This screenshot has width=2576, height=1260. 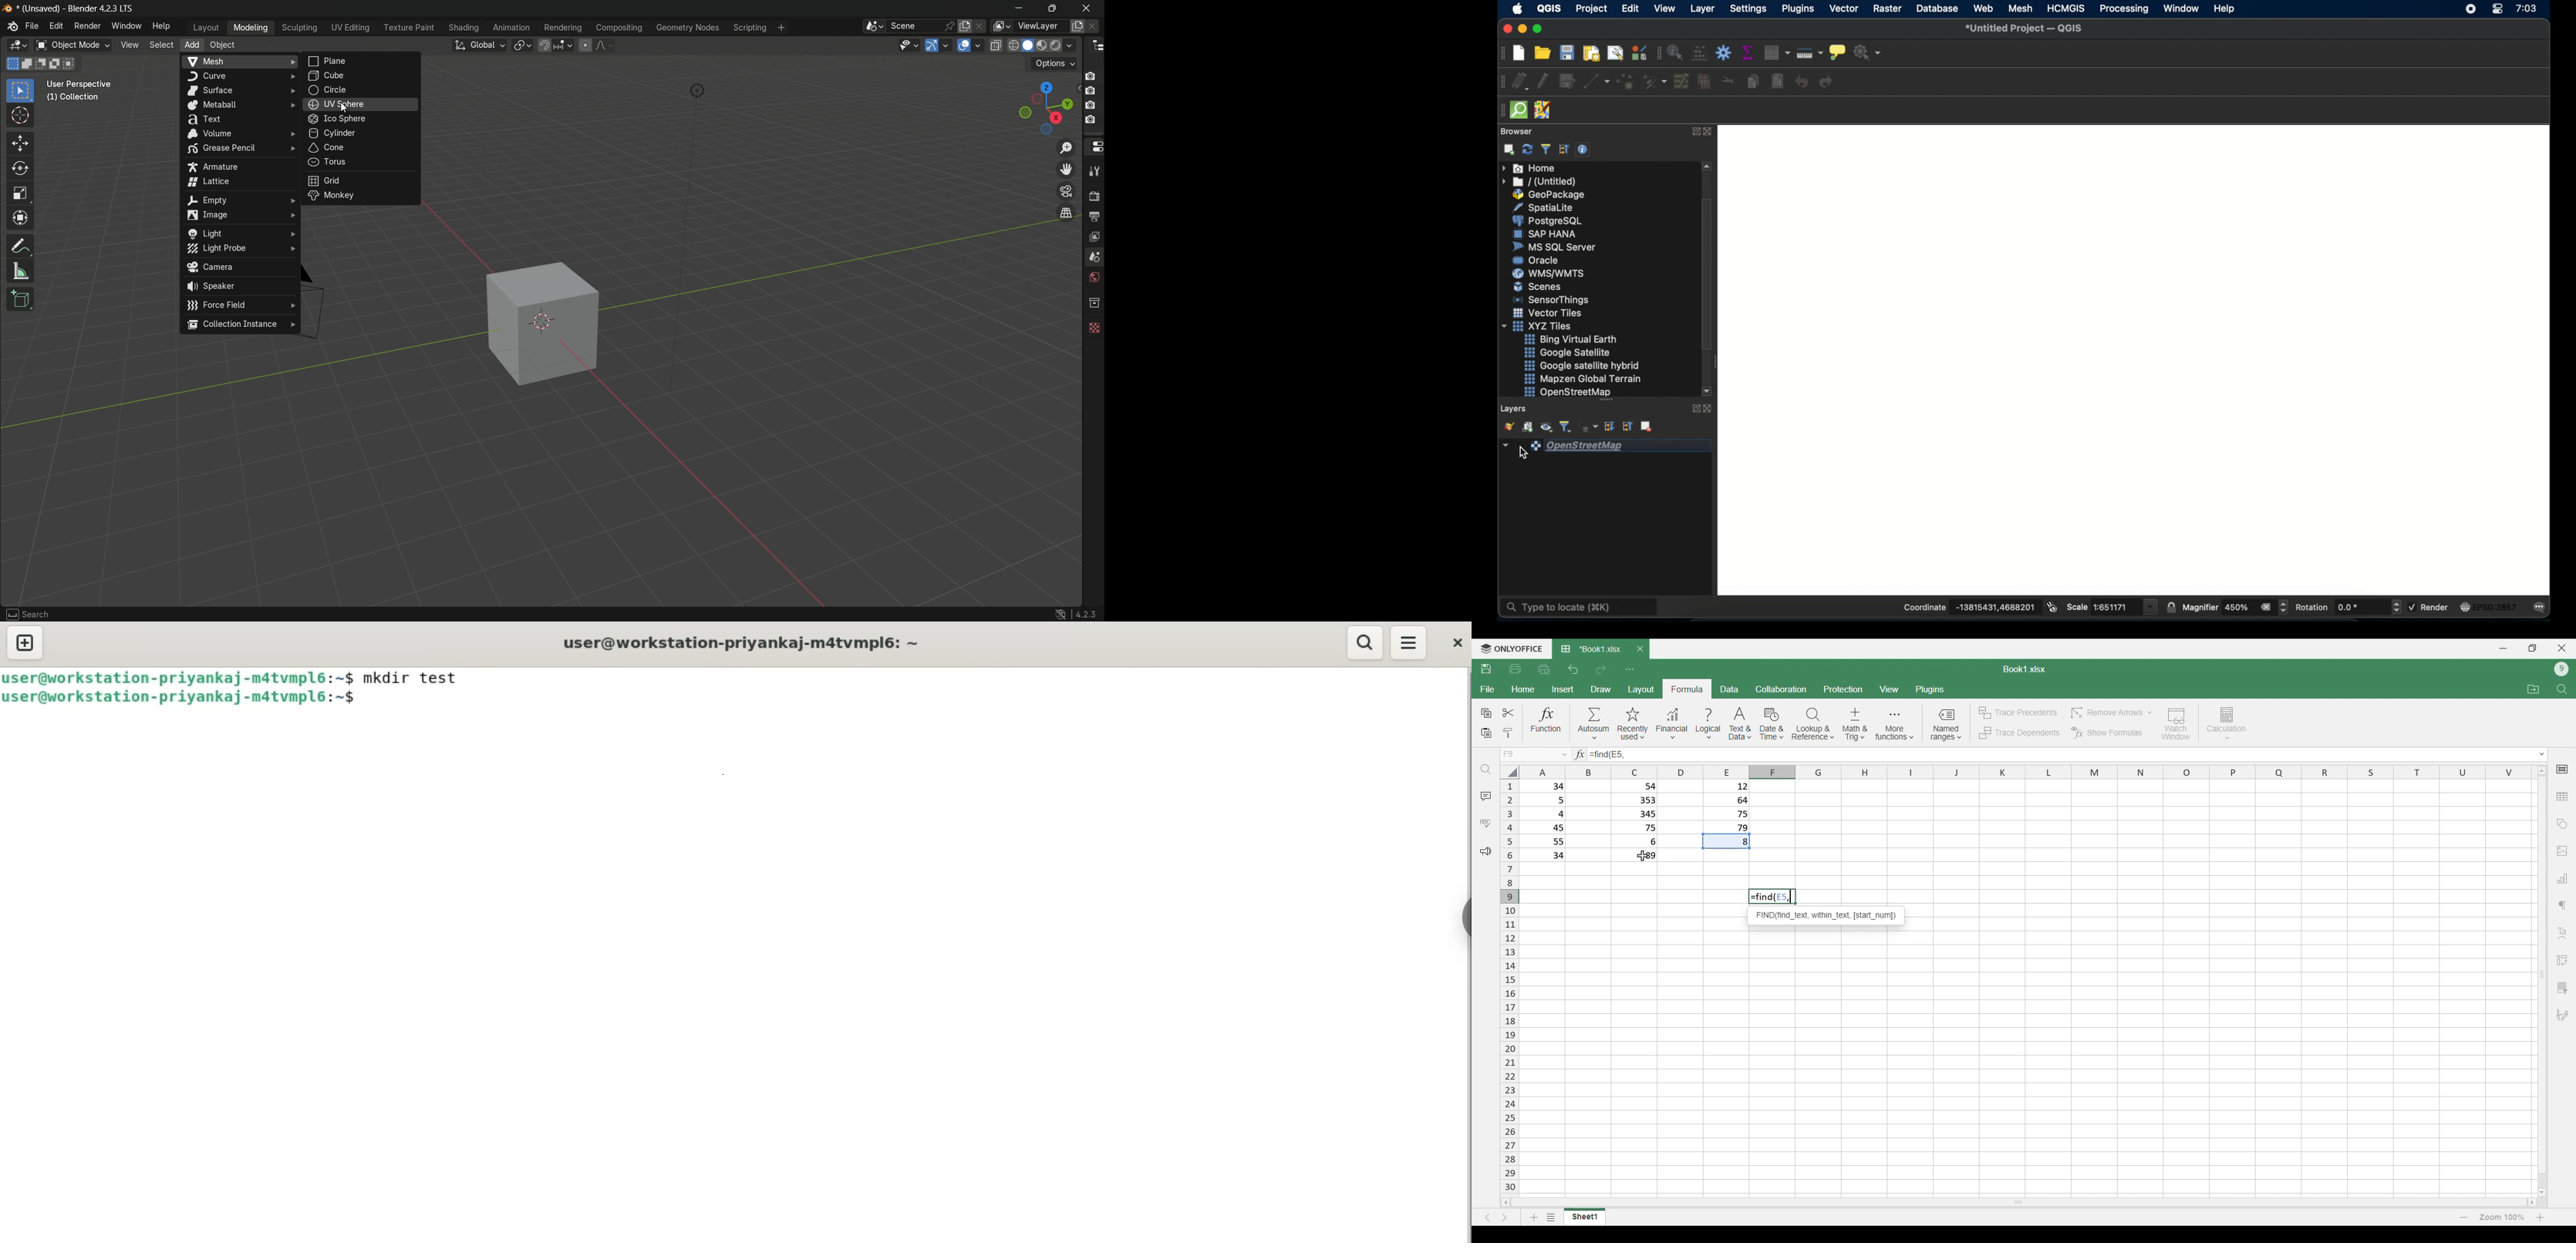 What do you see at coordinates (1630, 670) in the screenshot?
I see `Customize quick access toolbar` at bounding box center [1630, 670].